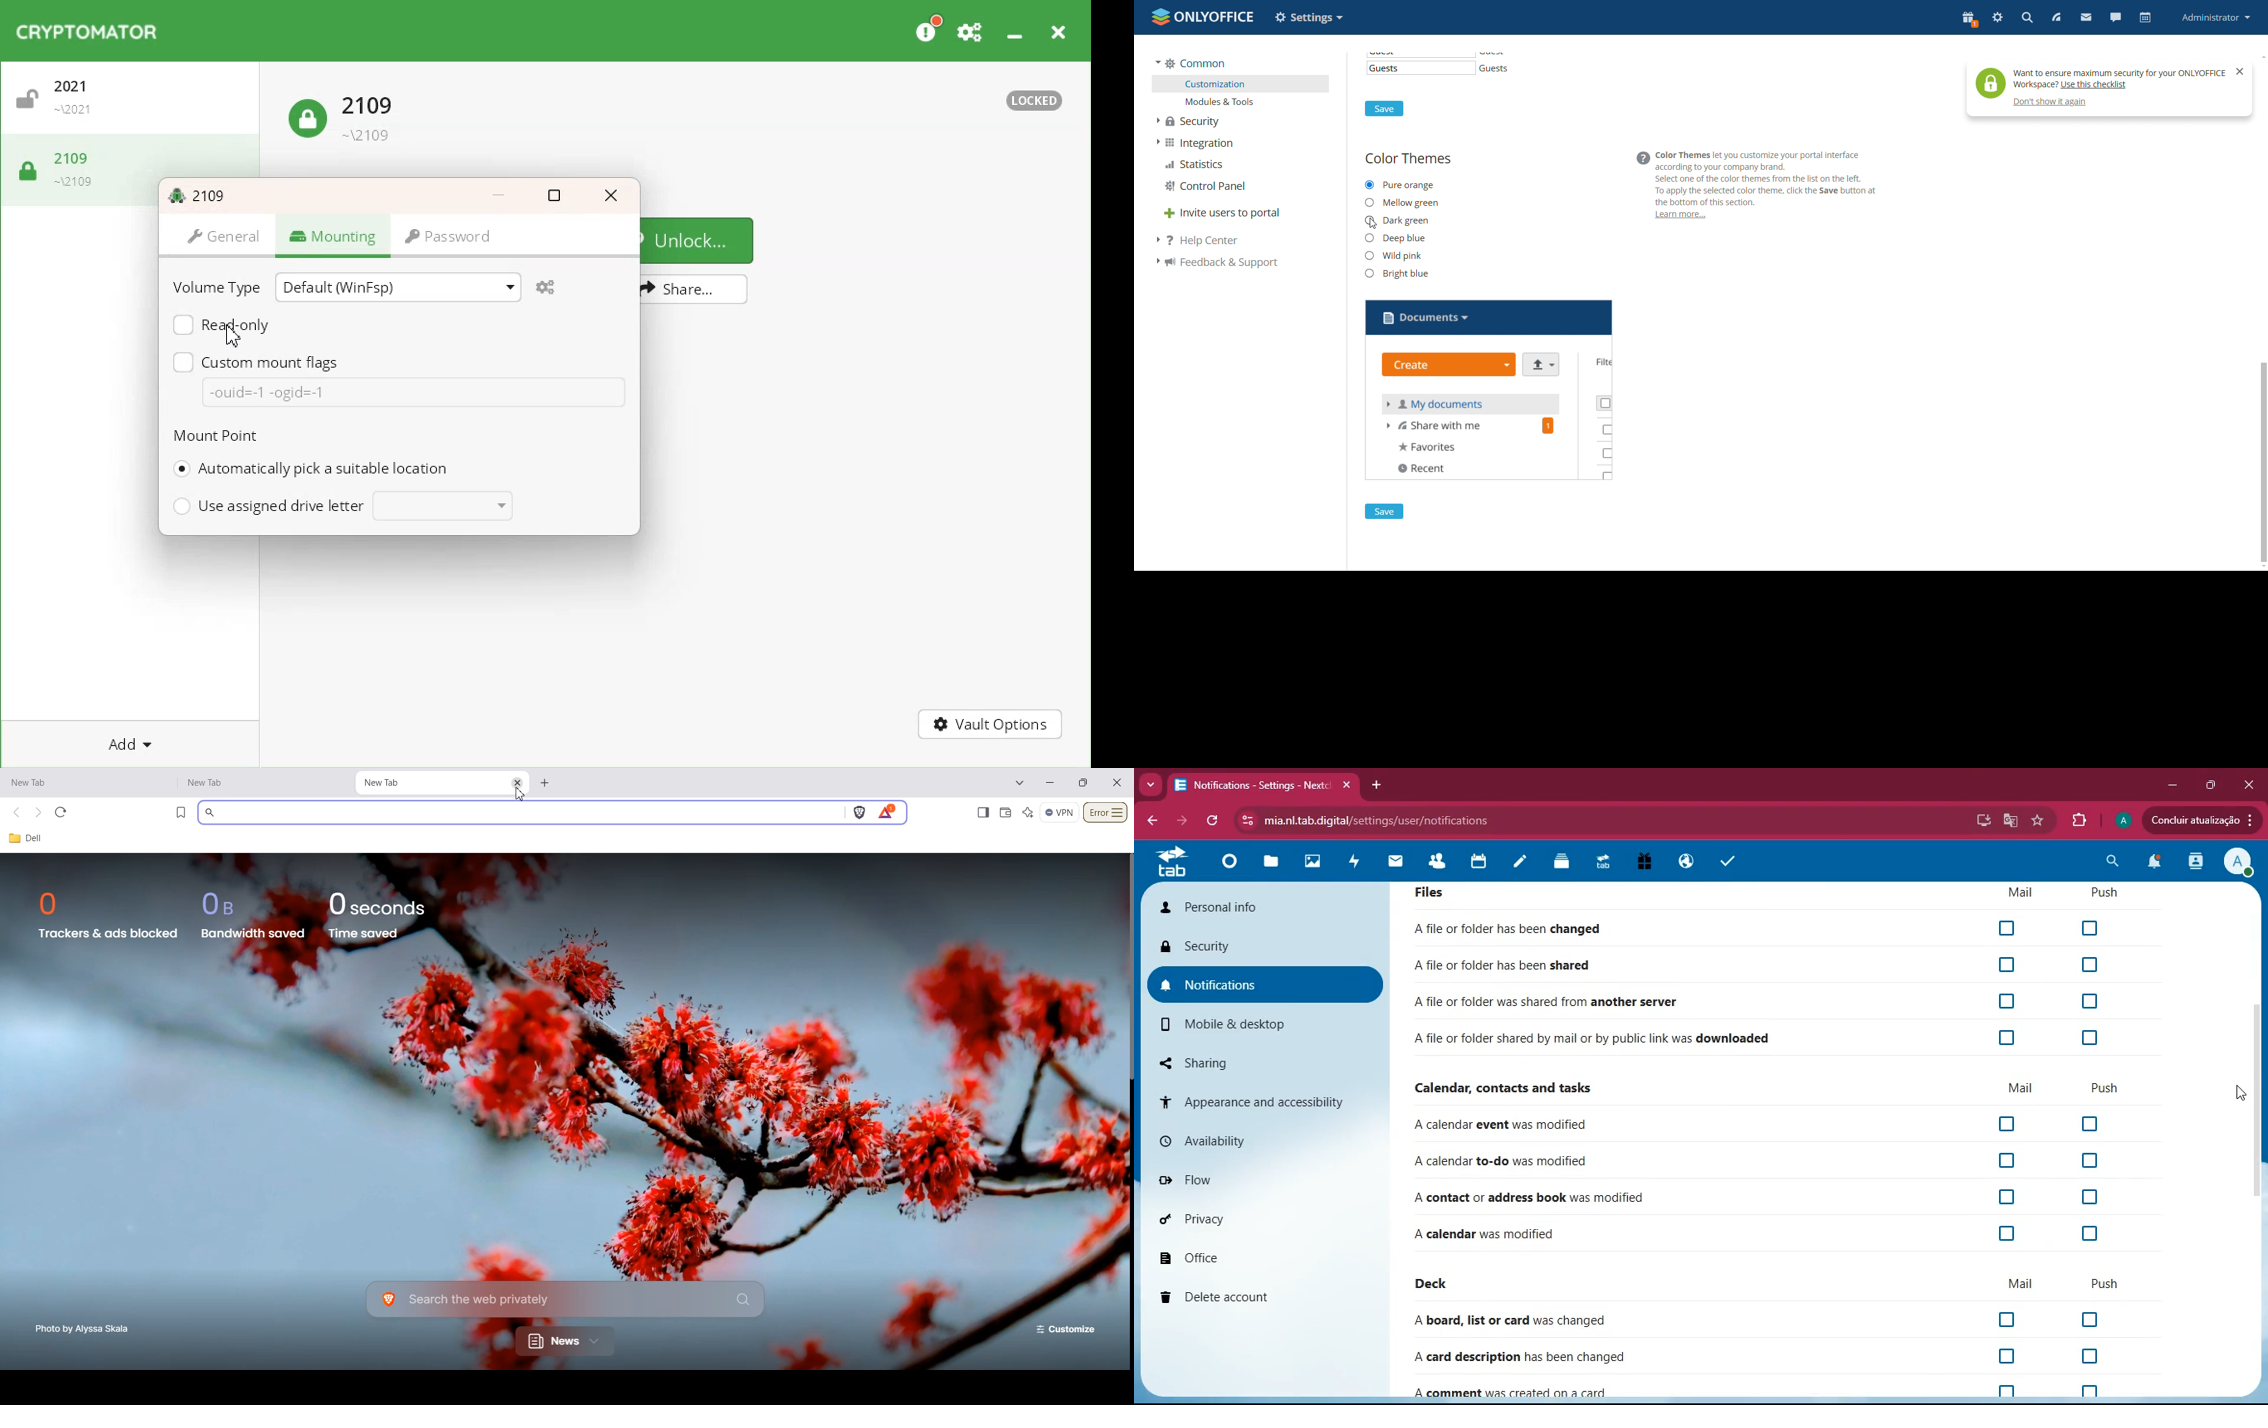 The width and height of the screenshot is (2268, 1428). What do you see at coordinates (1582, 1194) in the screenshot?
I see `contact` at bounding box center [1582, 1194].